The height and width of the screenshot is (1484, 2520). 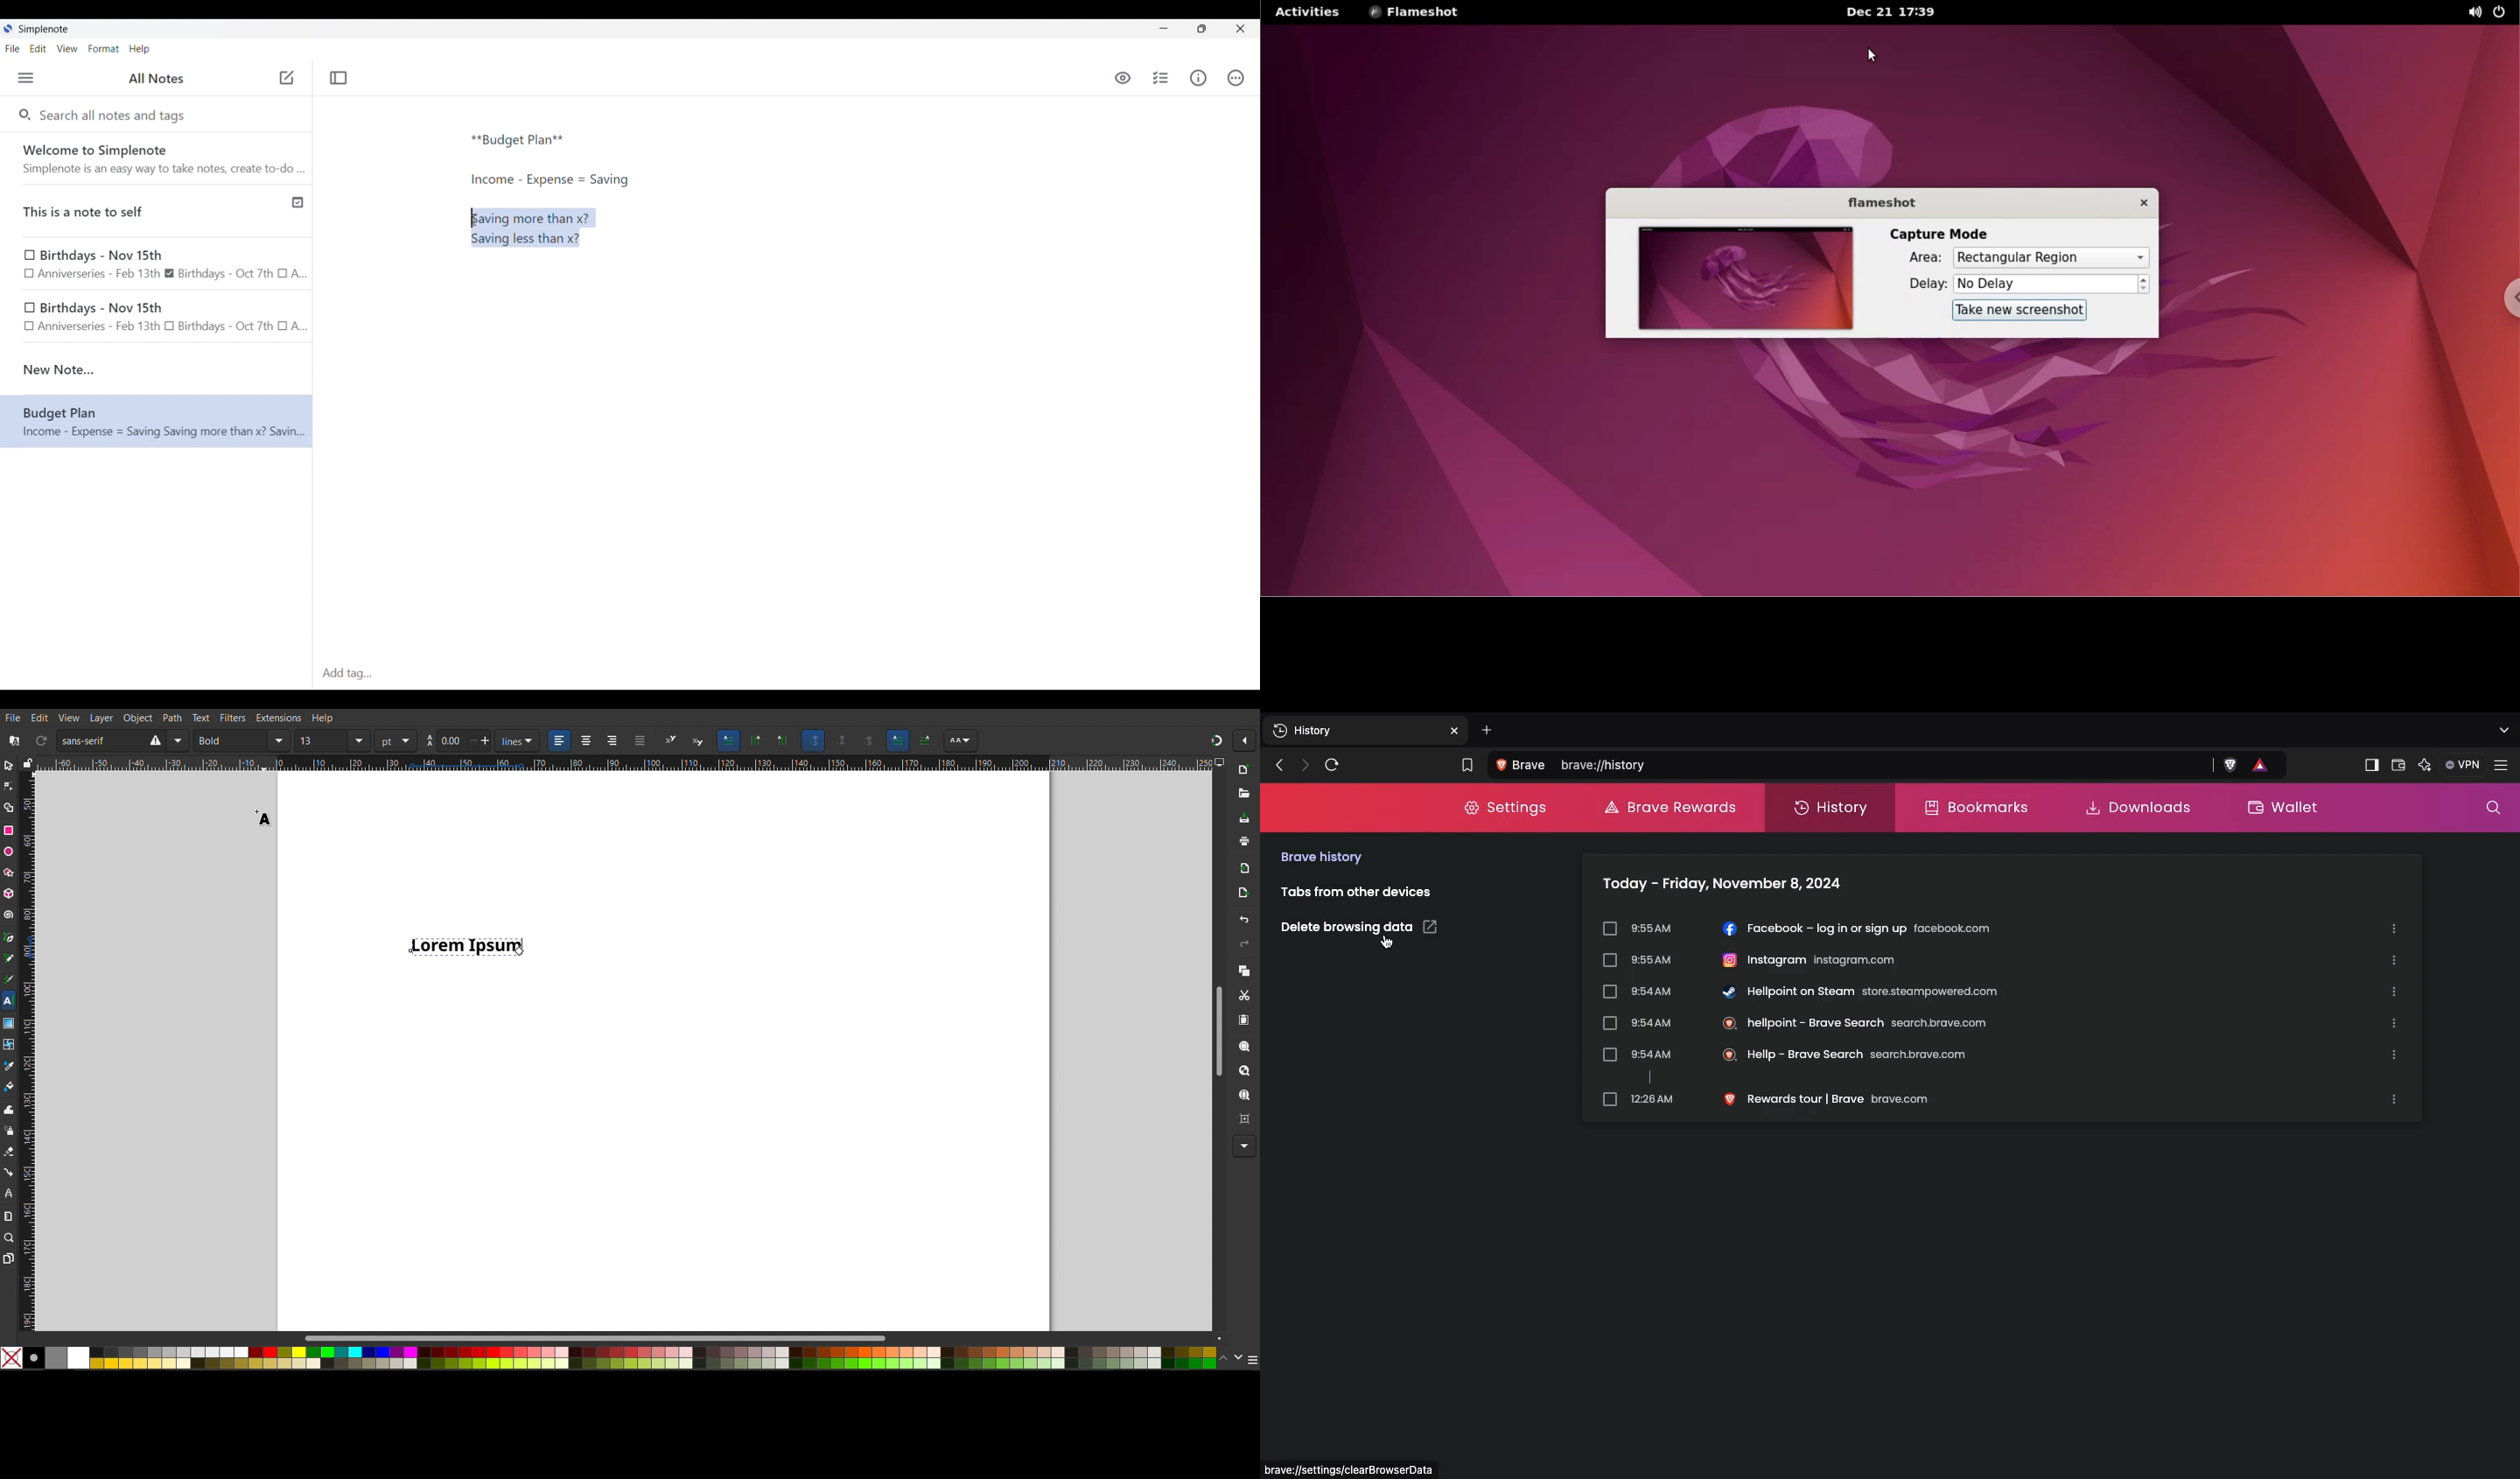 I want to click on Software name, so click(x=45, y=30).